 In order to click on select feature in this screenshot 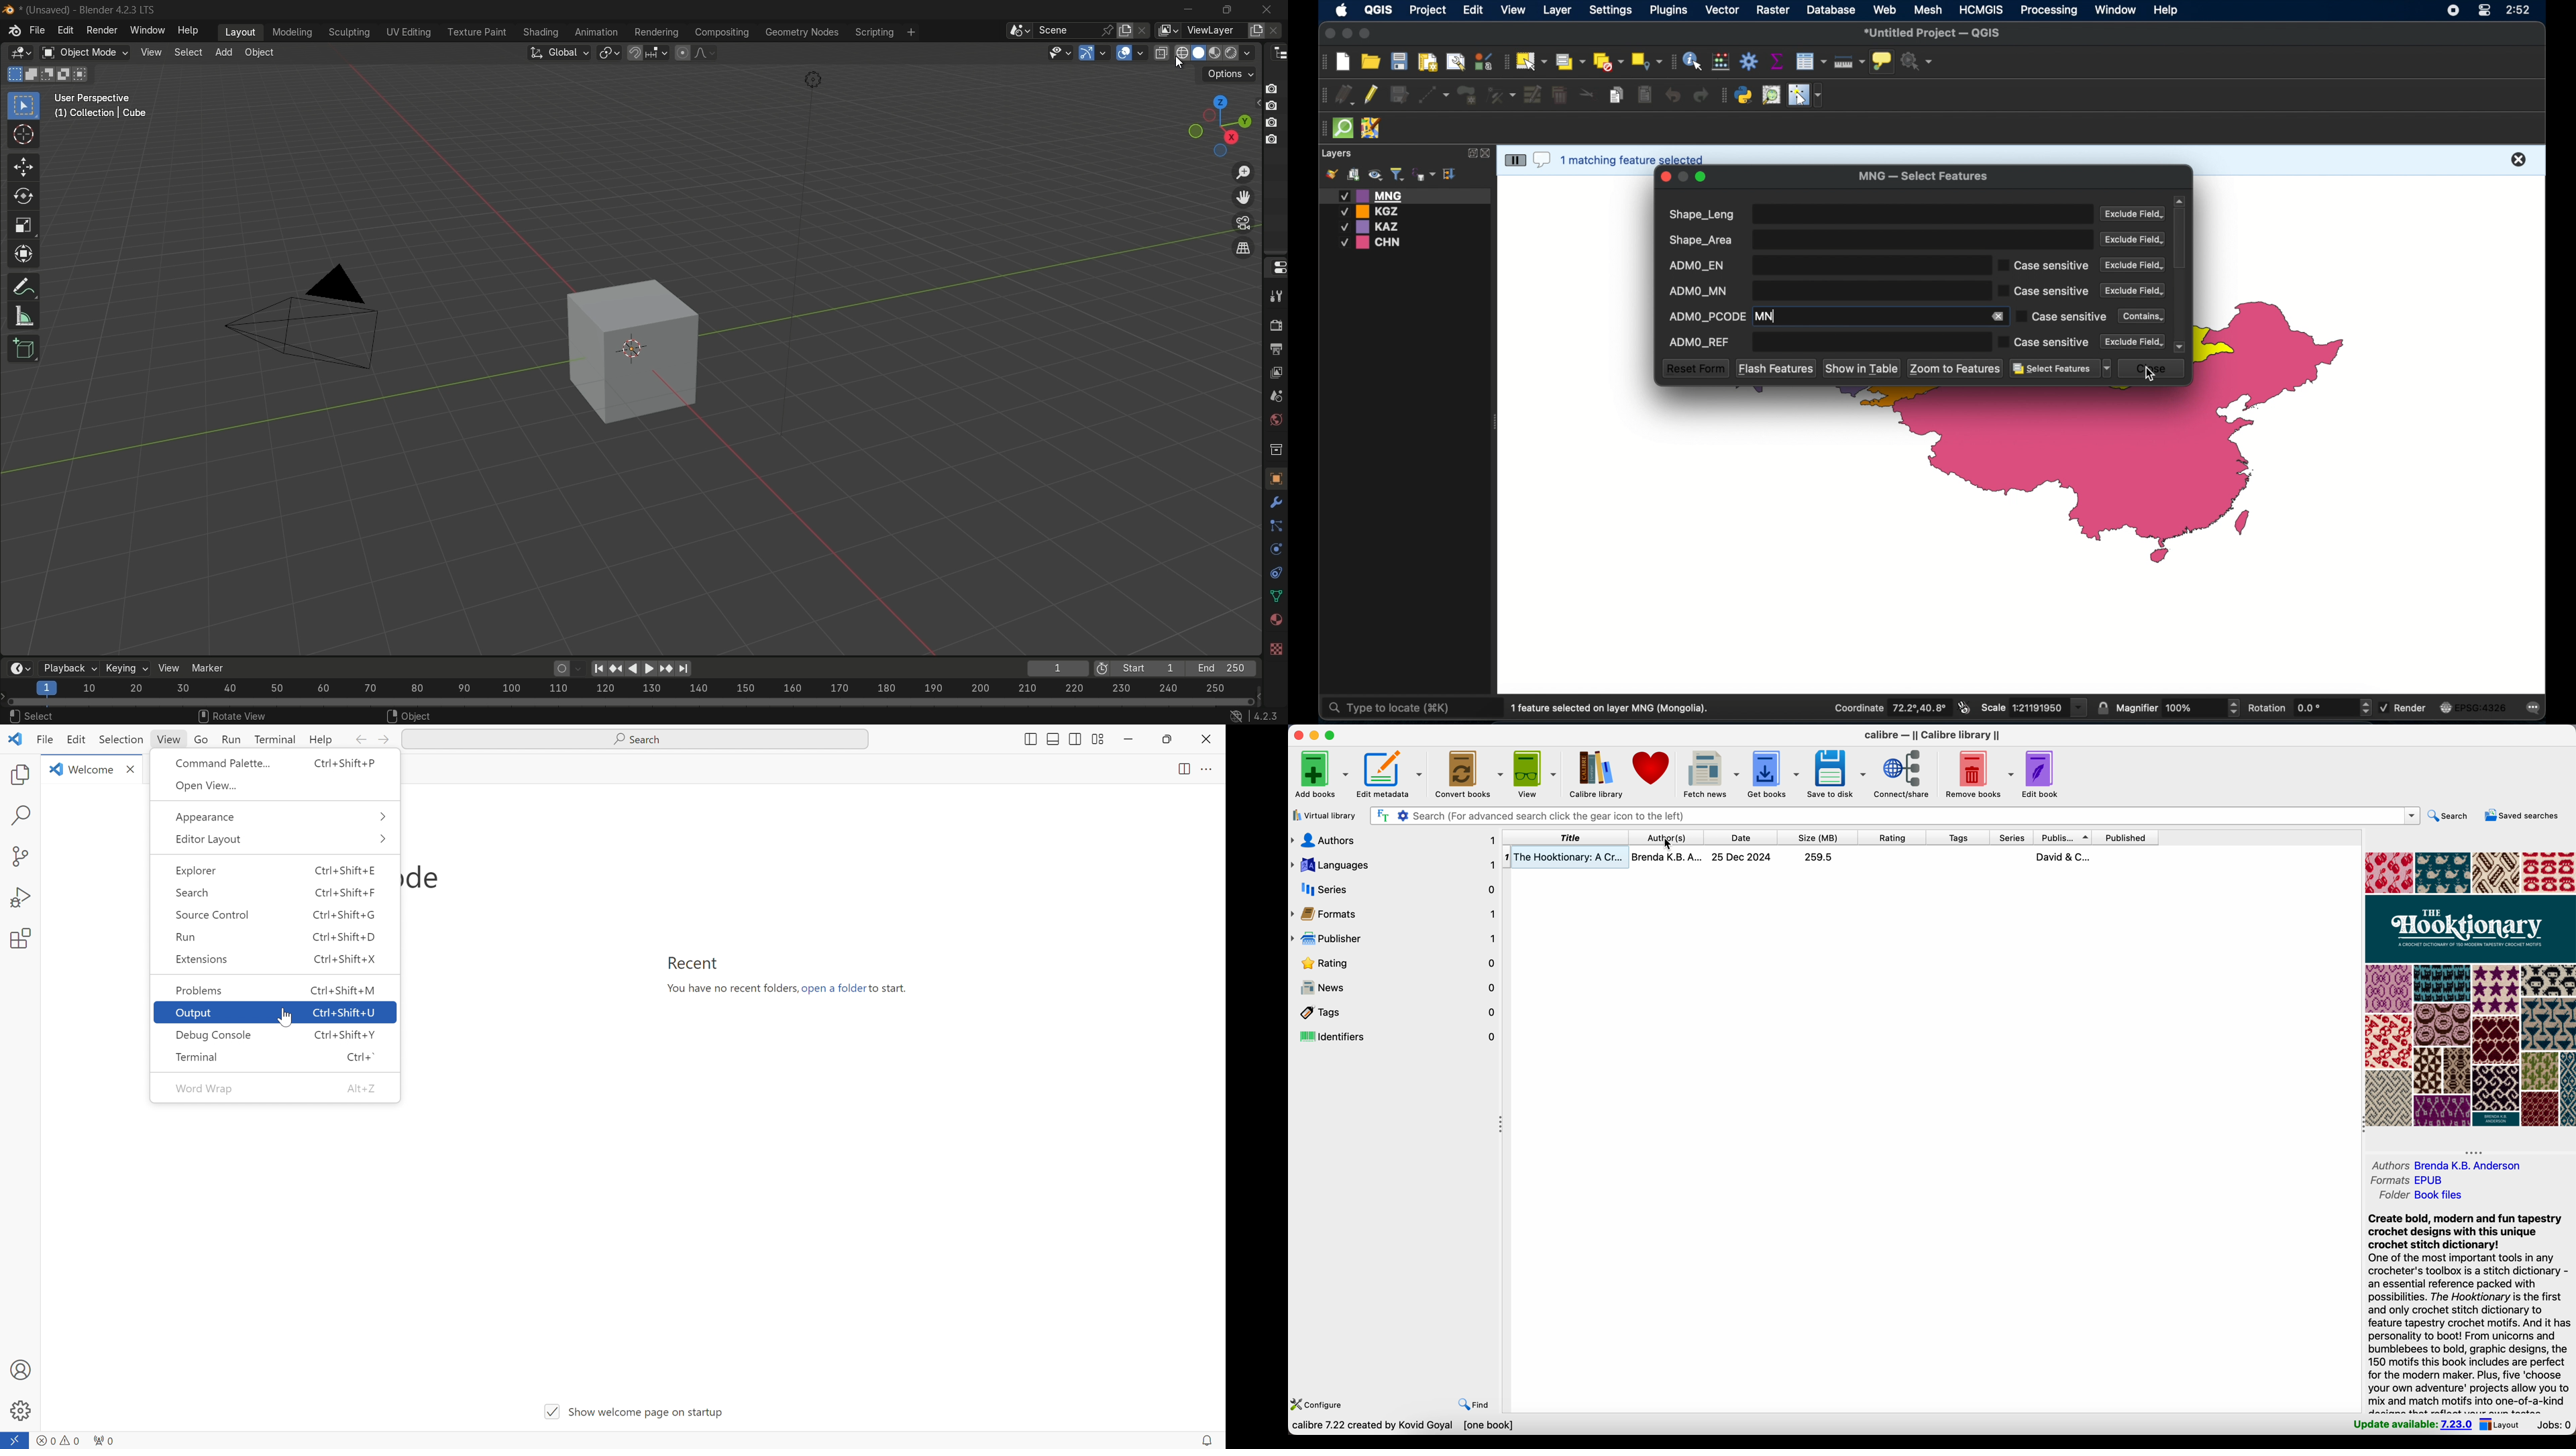, I will do `click(1514, 160)`.